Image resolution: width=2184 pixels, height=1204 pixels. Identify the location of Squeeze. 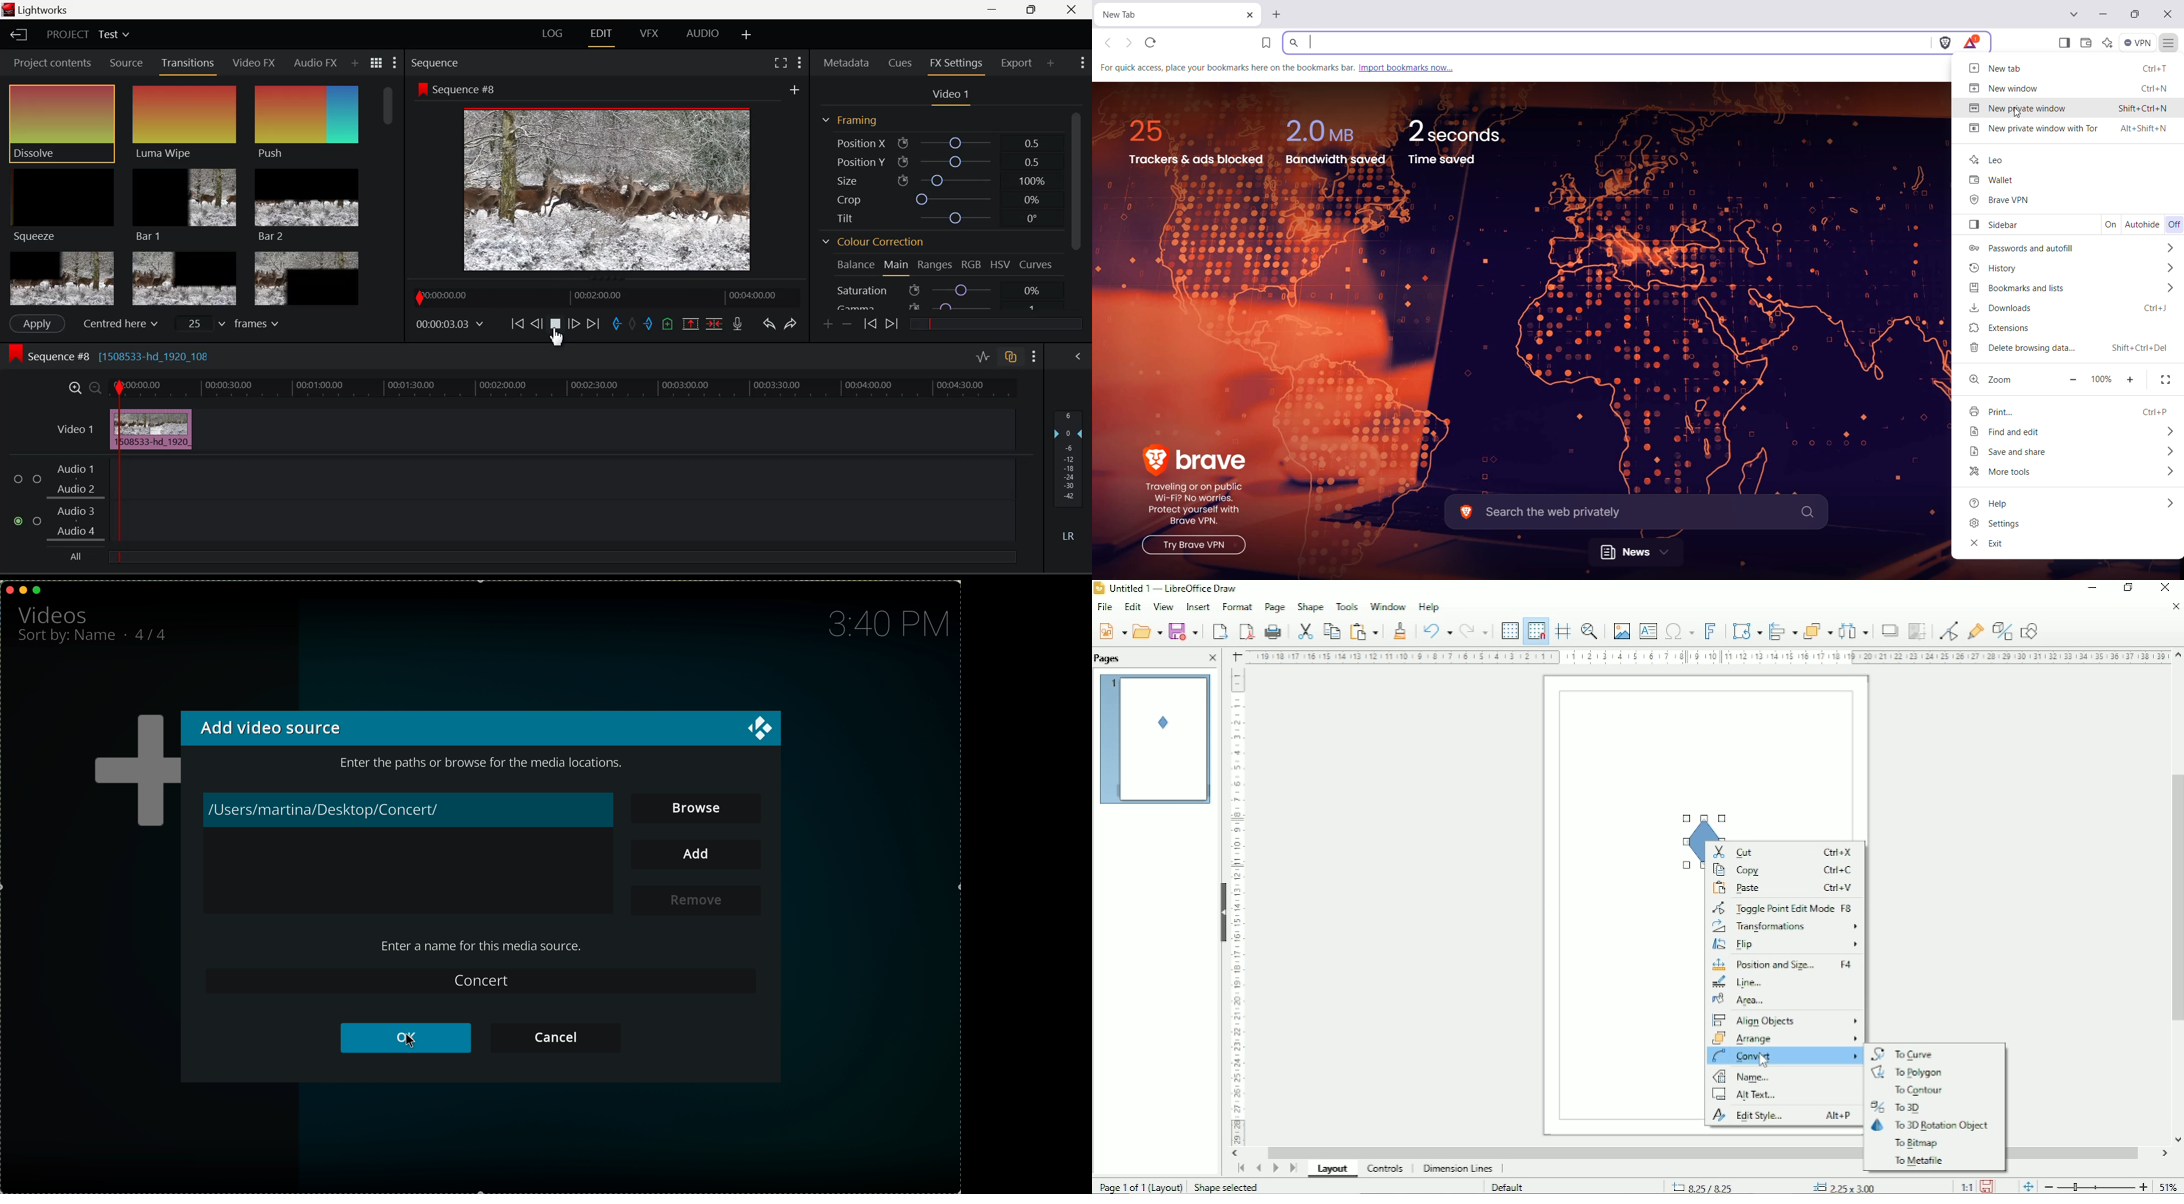
(64, 207).